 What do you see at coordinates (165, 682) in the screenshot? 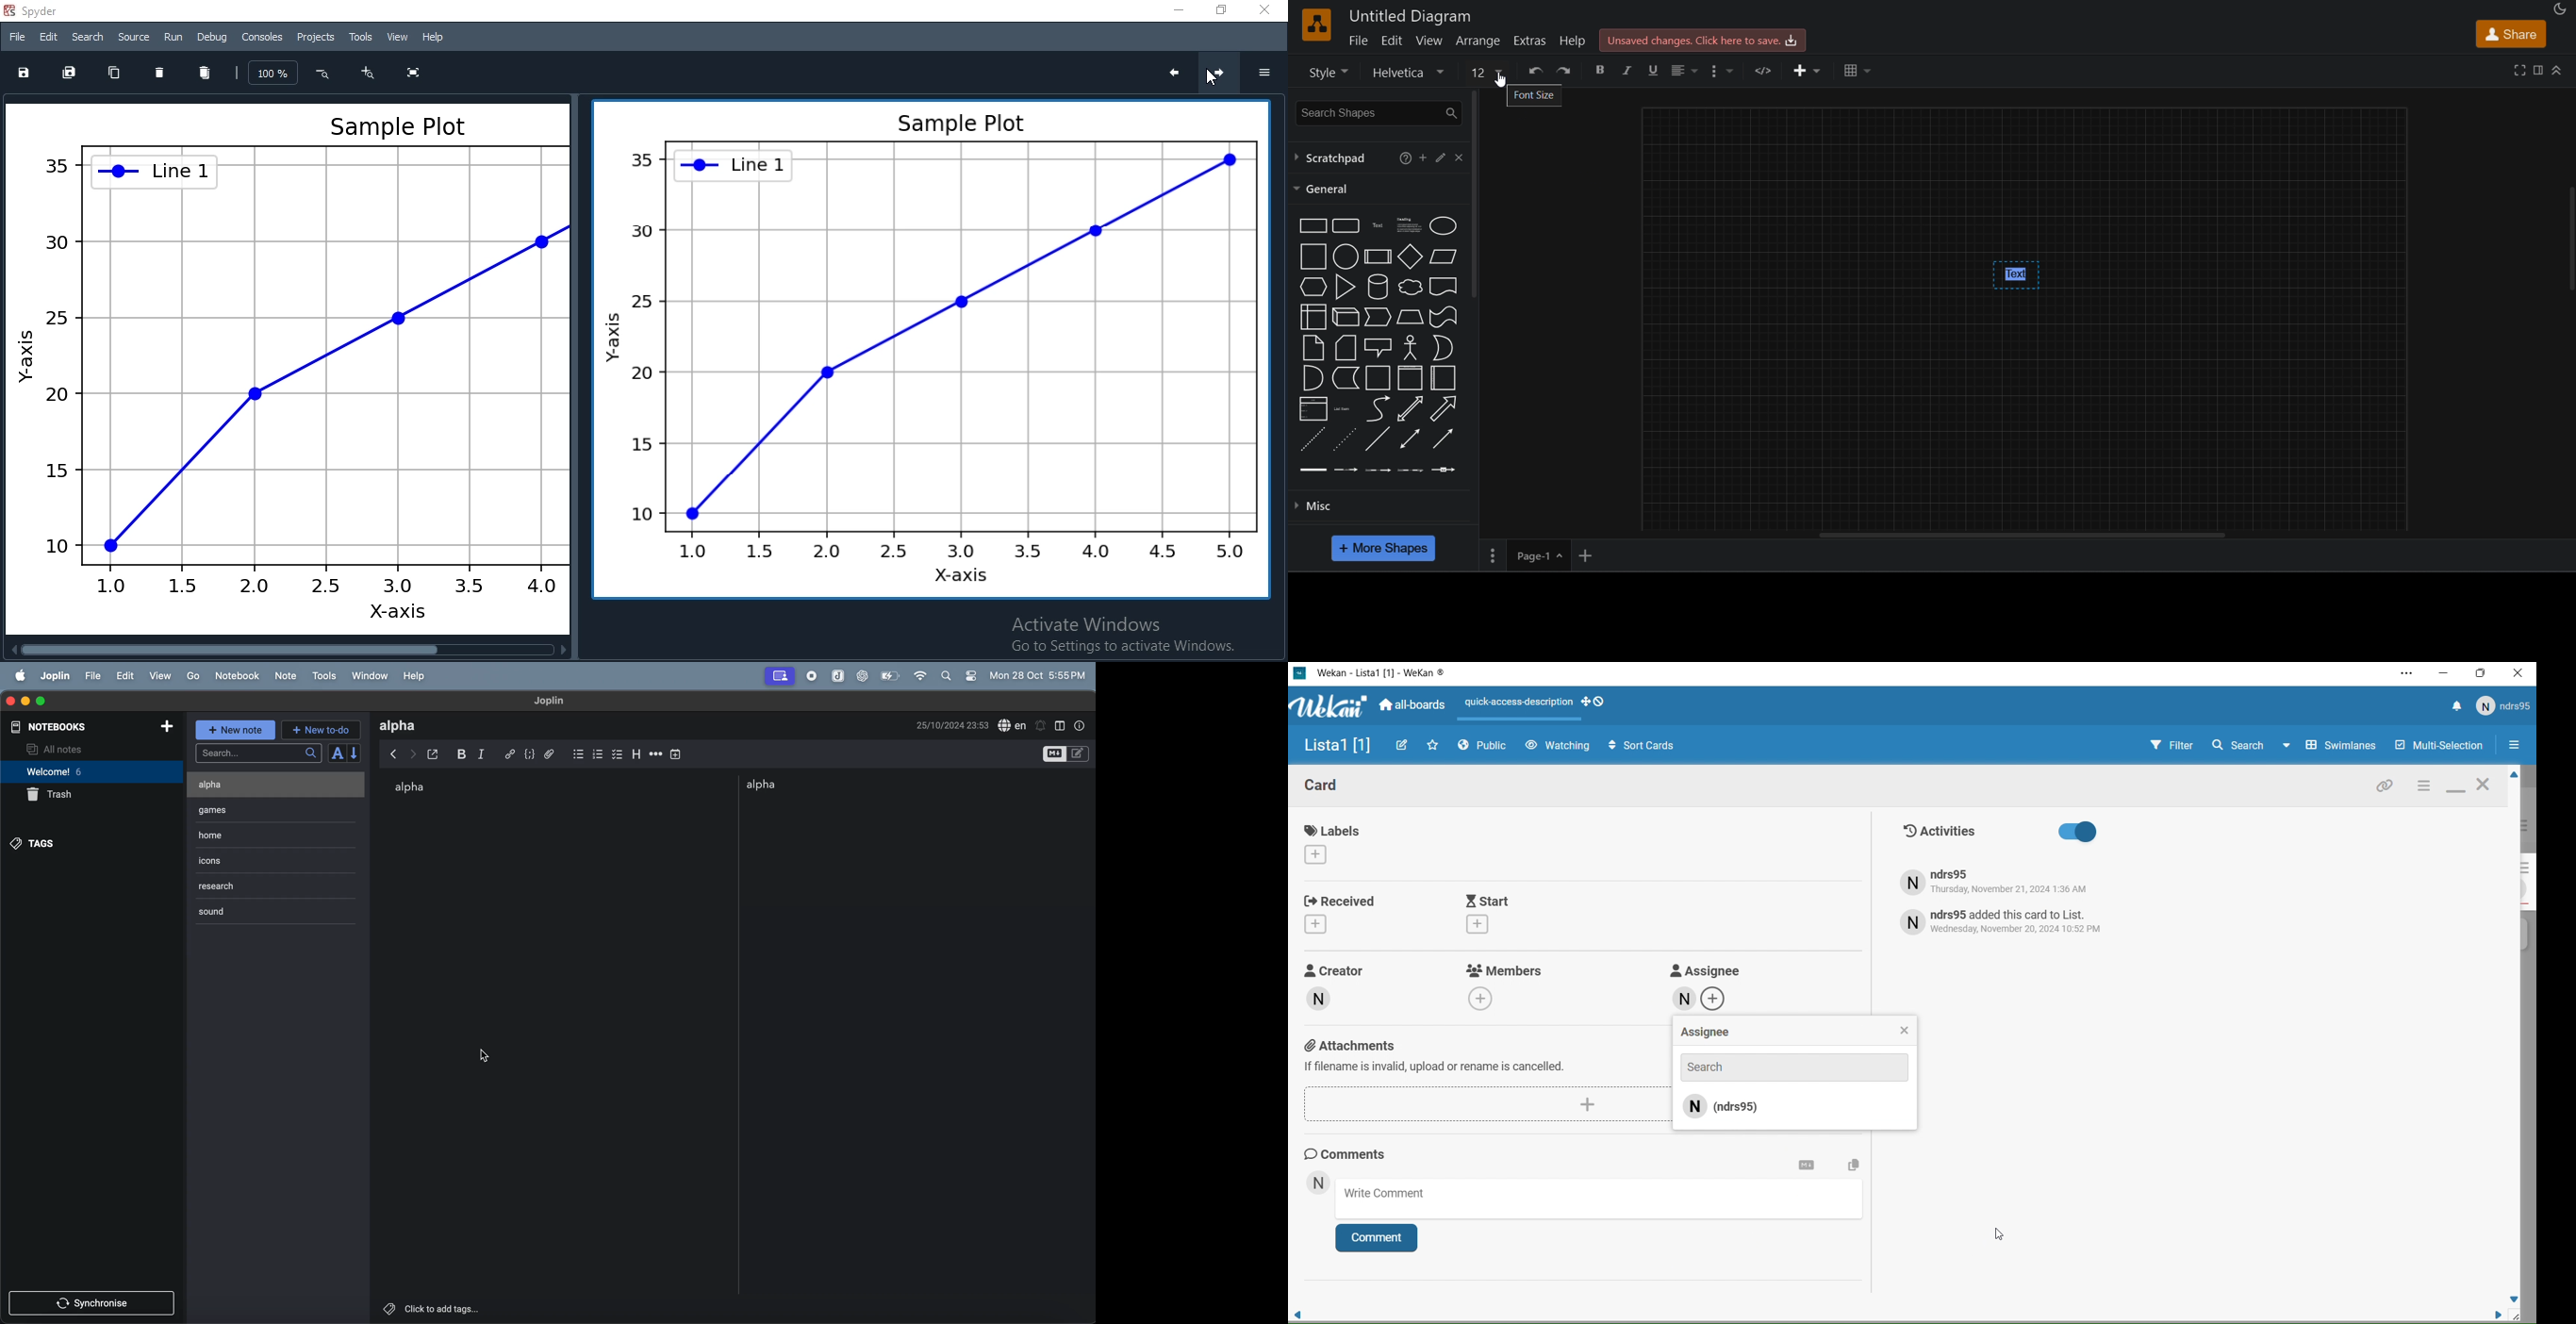
I see `cursor` at bounding box center [165, 682].